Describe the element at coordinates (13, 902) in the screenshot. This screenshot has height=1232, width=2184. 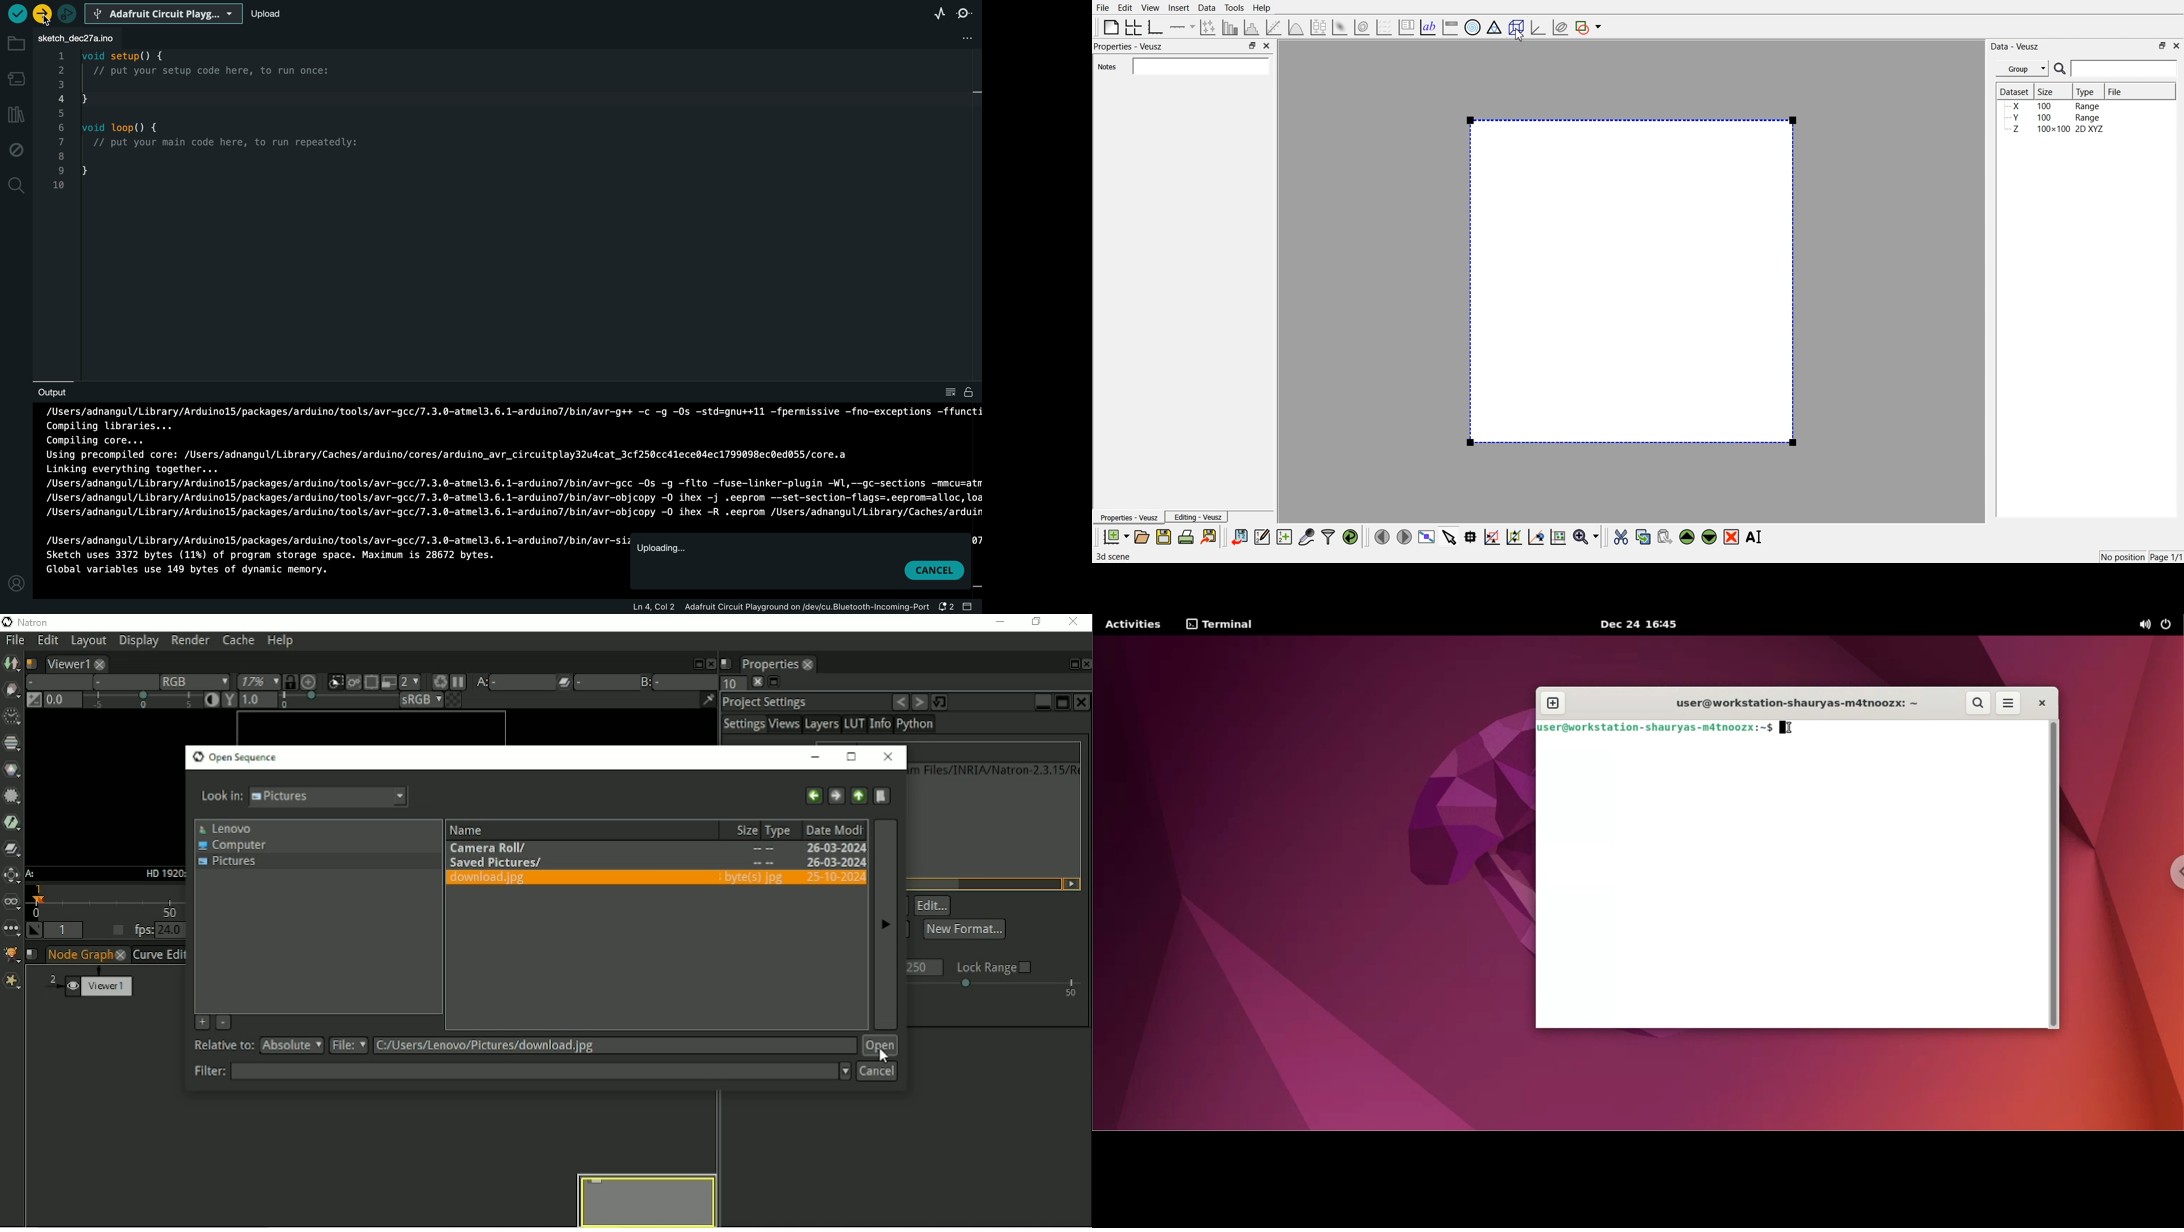
I see `Views` at that location.